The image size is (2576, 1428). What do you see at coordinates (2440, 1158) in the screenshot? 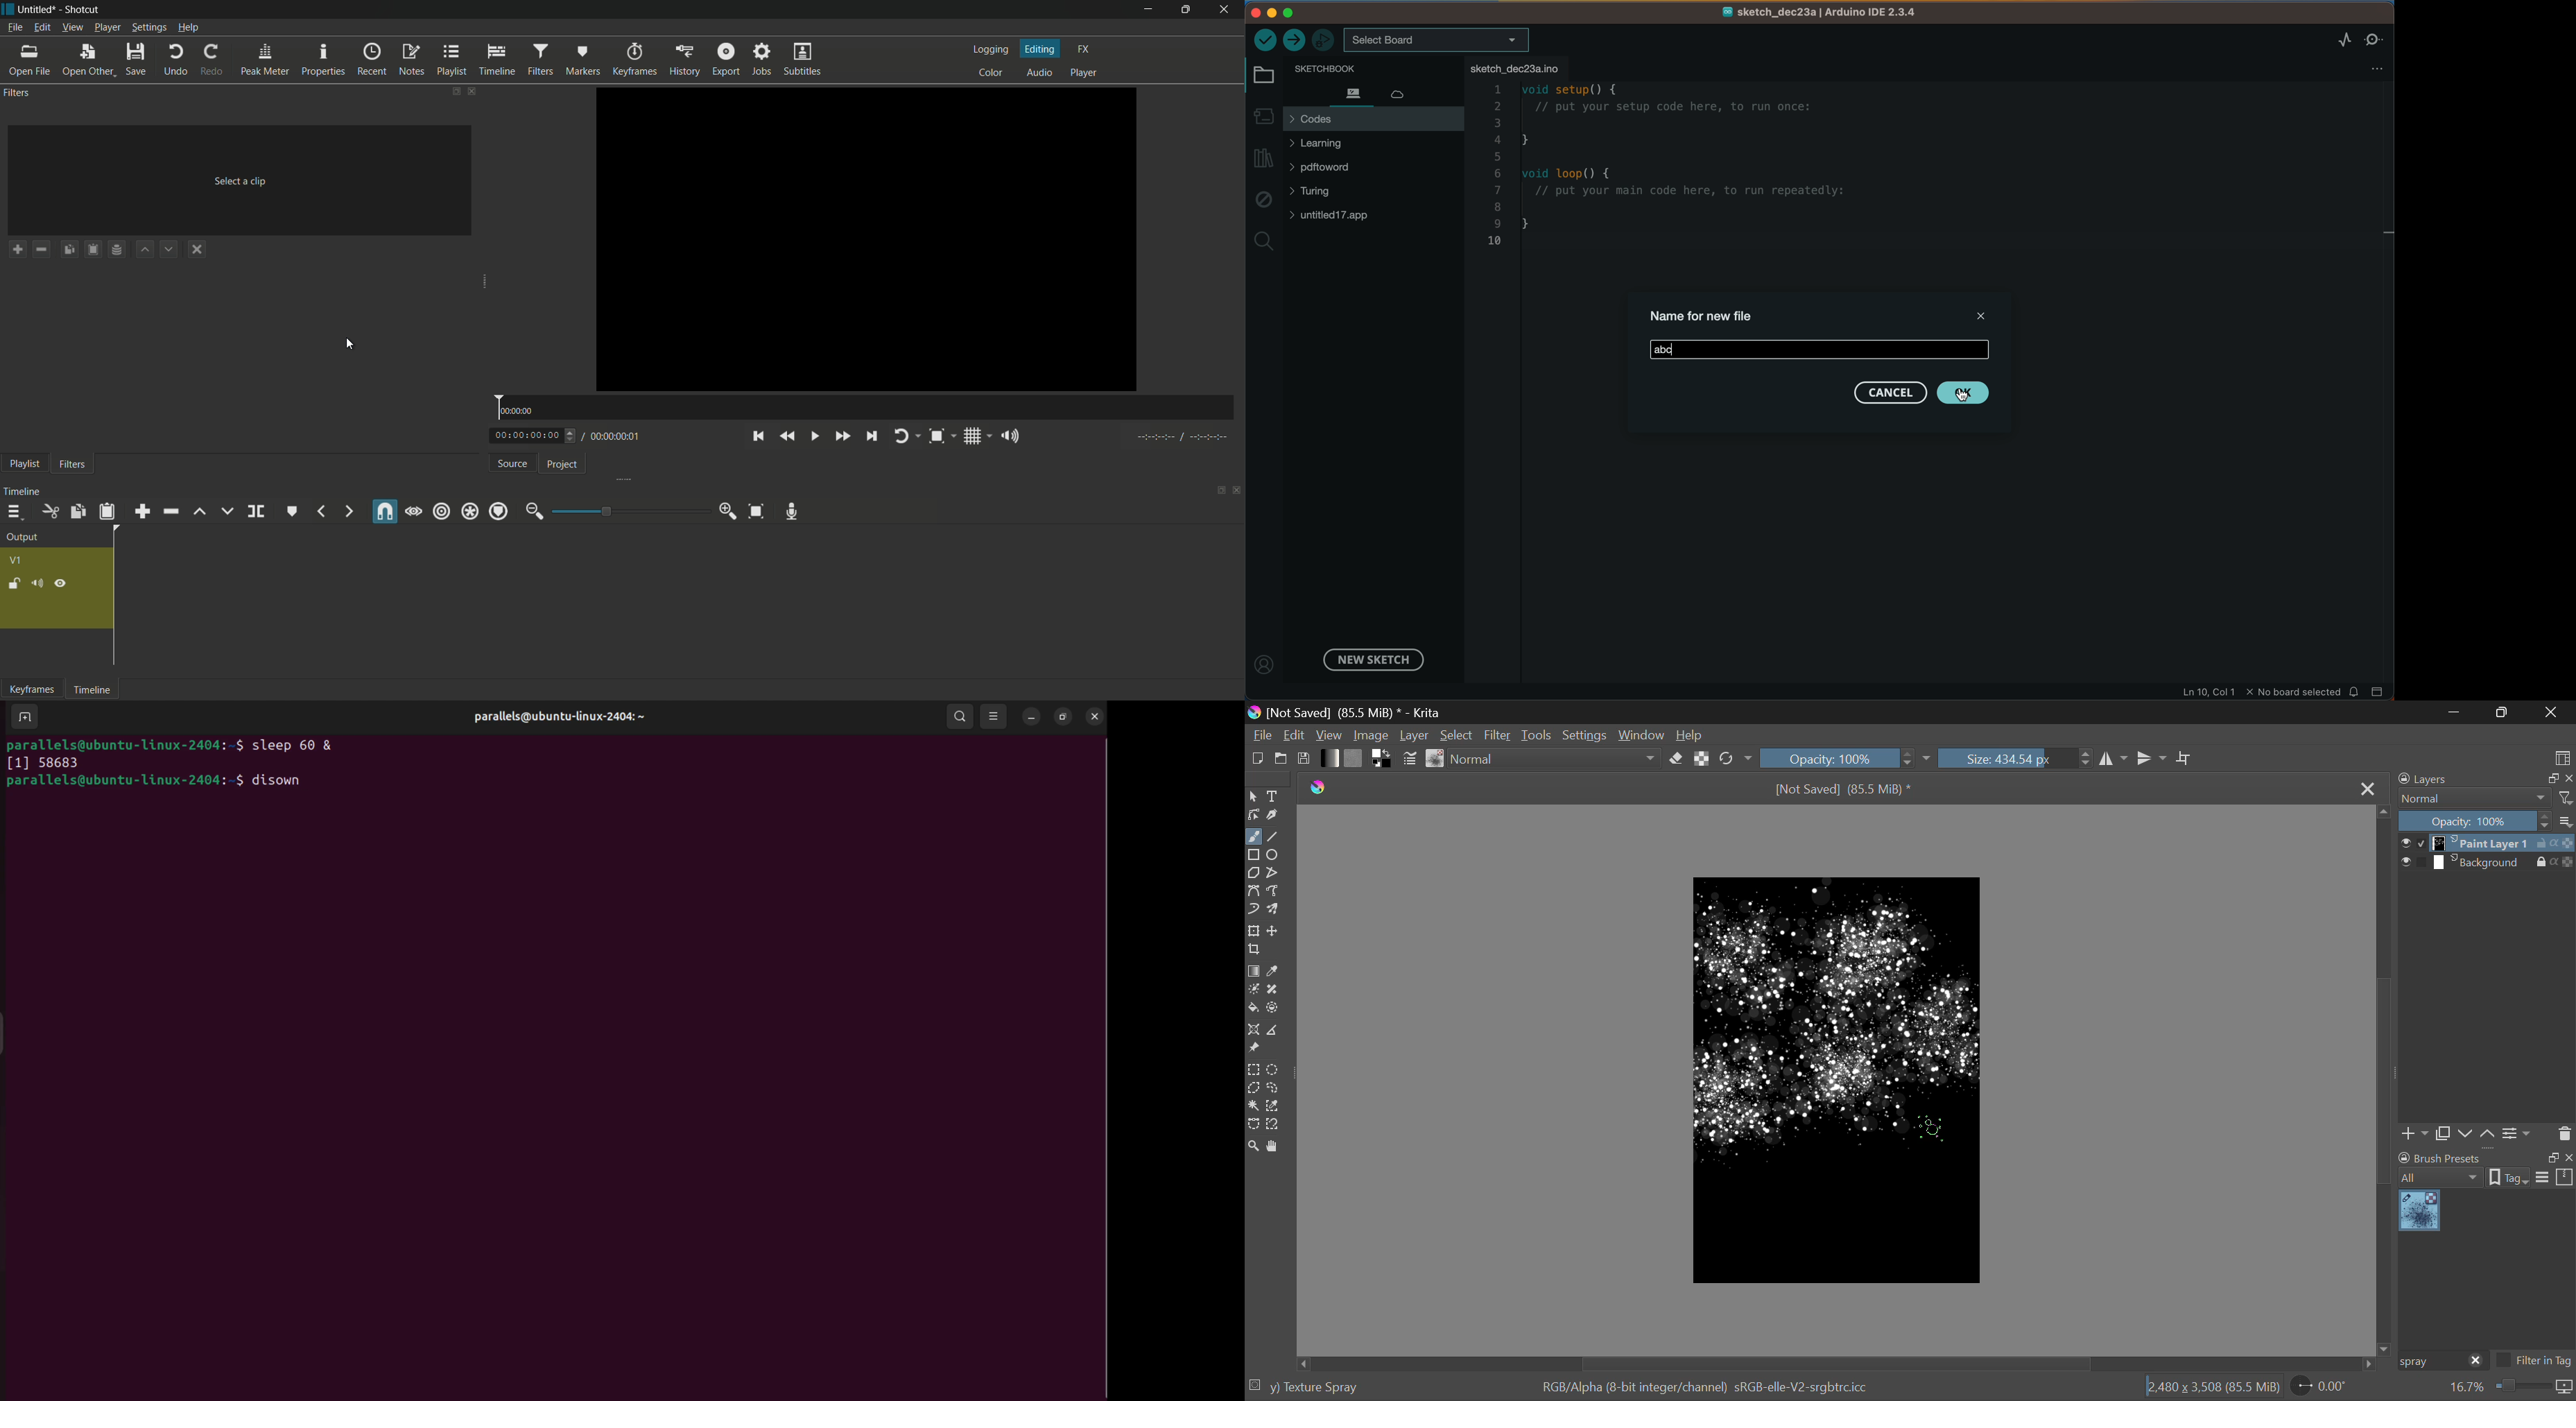
I see `brush presets ` at bounding box center [2440, 1158].